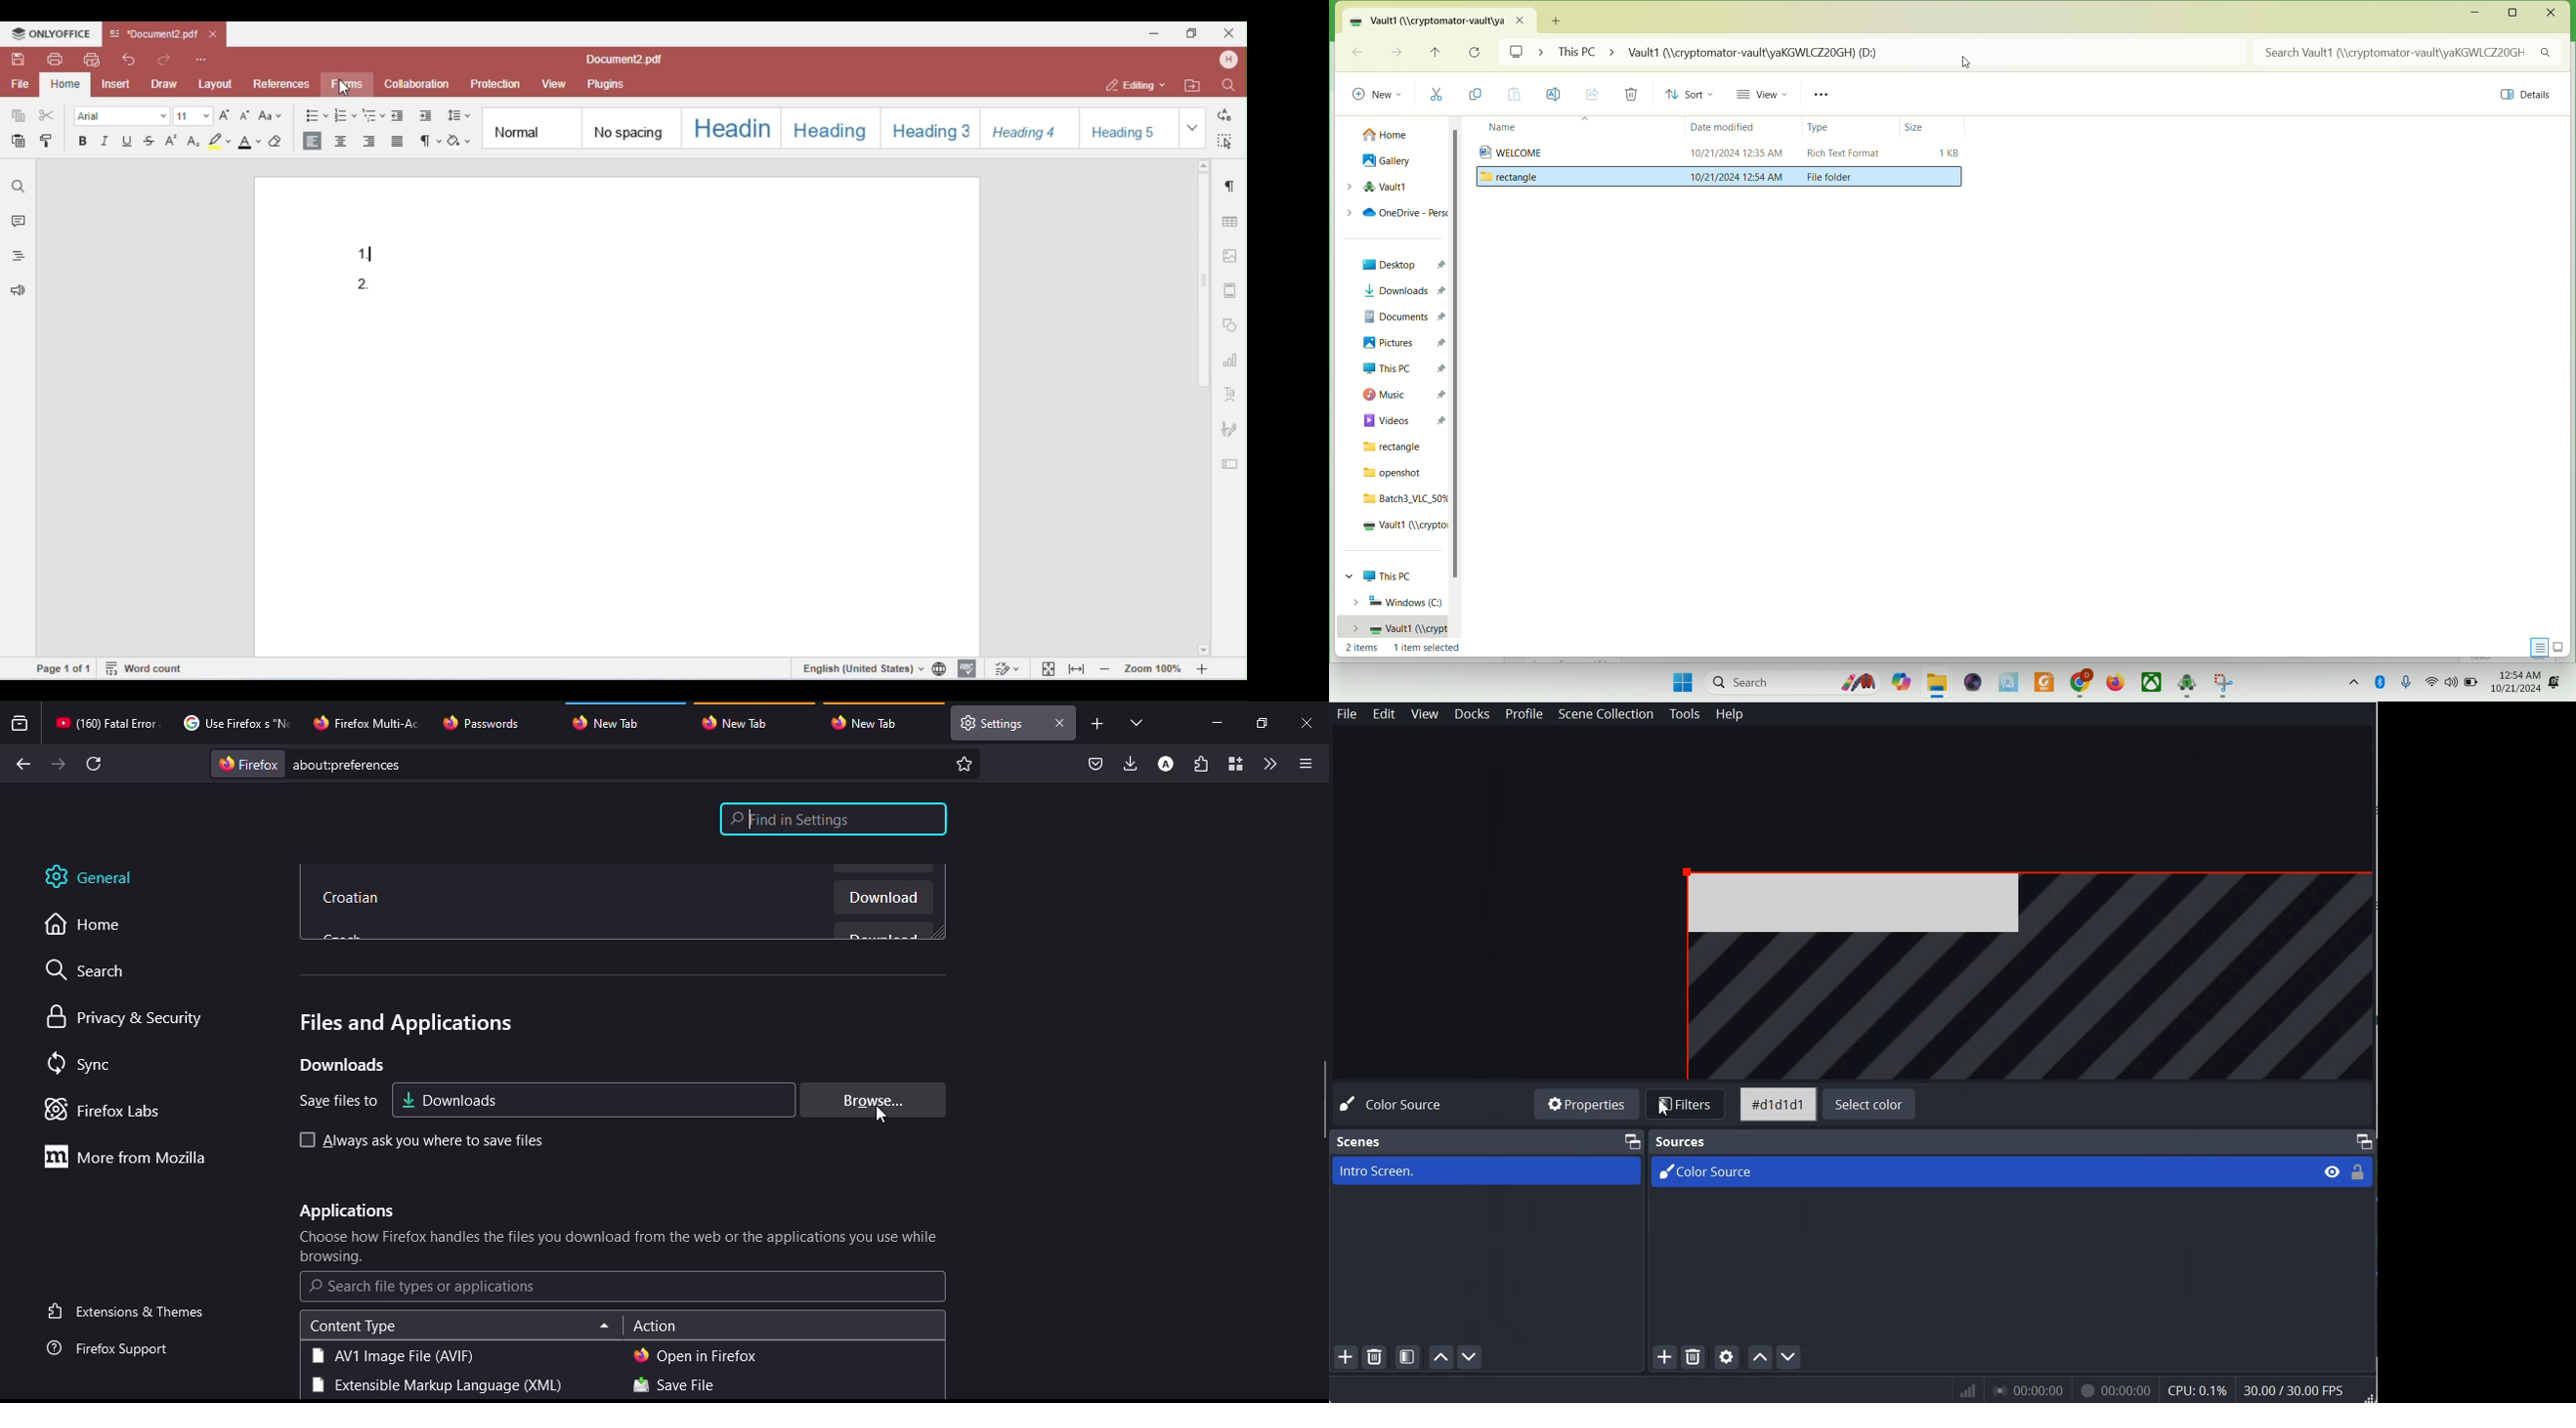 The image size is (2576, 1428). I want to click on search, so click(423, 1287).